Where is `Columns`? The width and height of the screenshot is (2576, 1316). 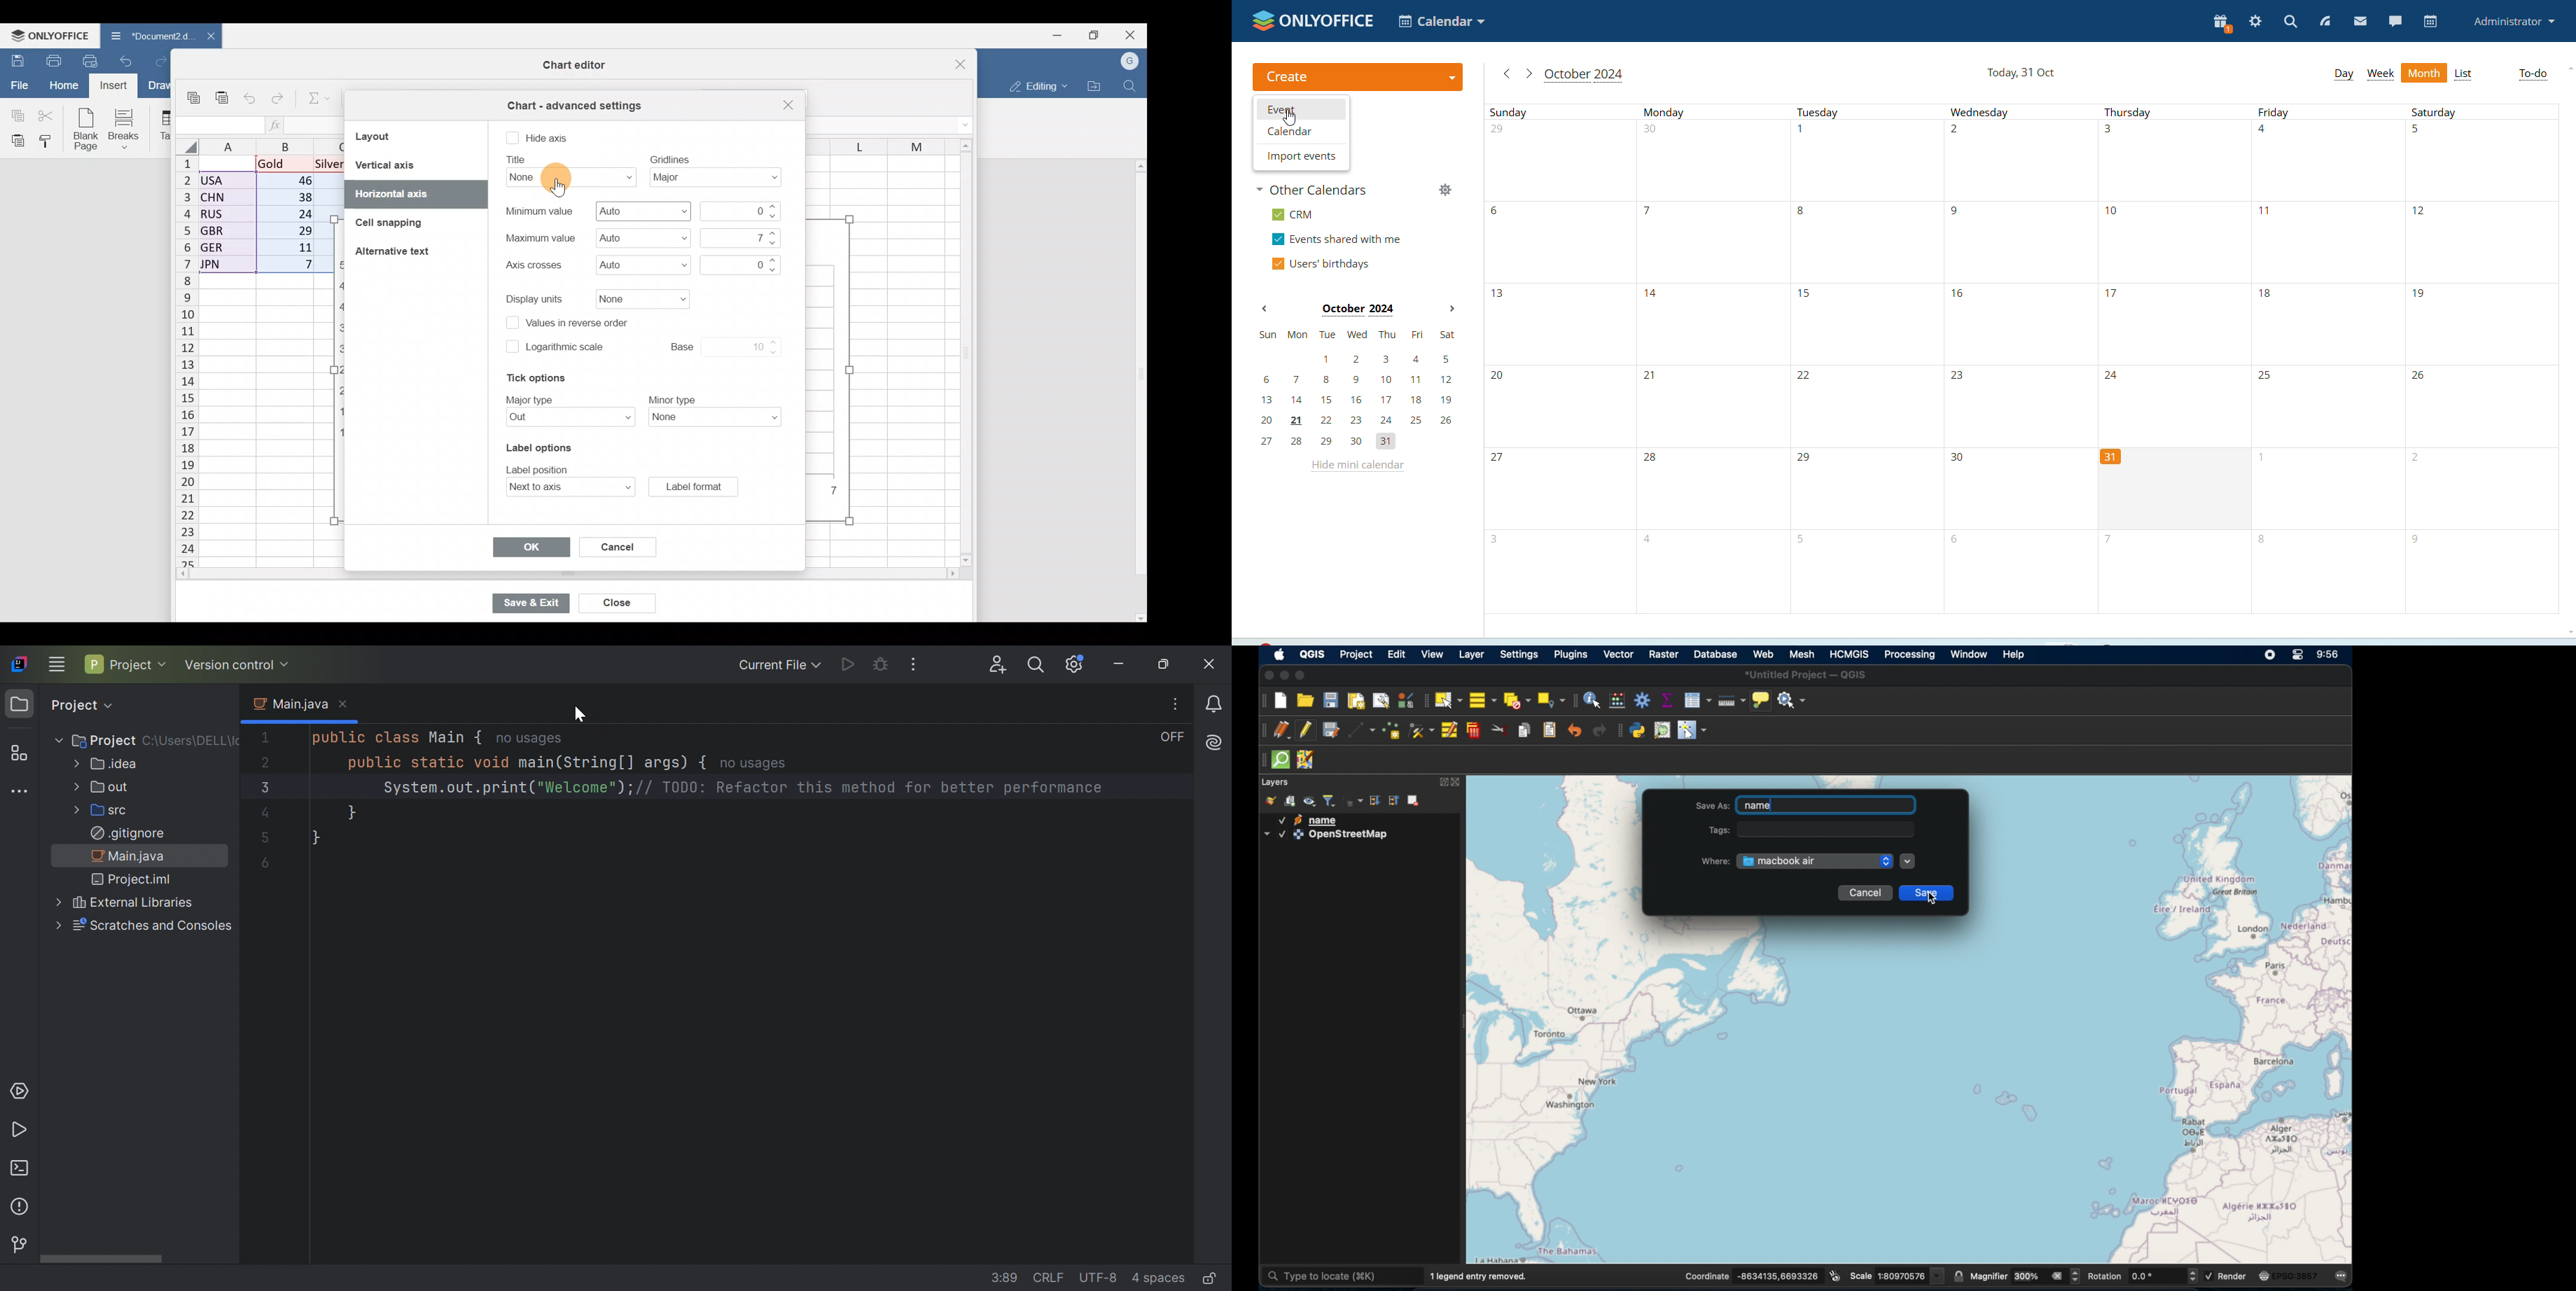
Columns is located at coordinates (875, 142).